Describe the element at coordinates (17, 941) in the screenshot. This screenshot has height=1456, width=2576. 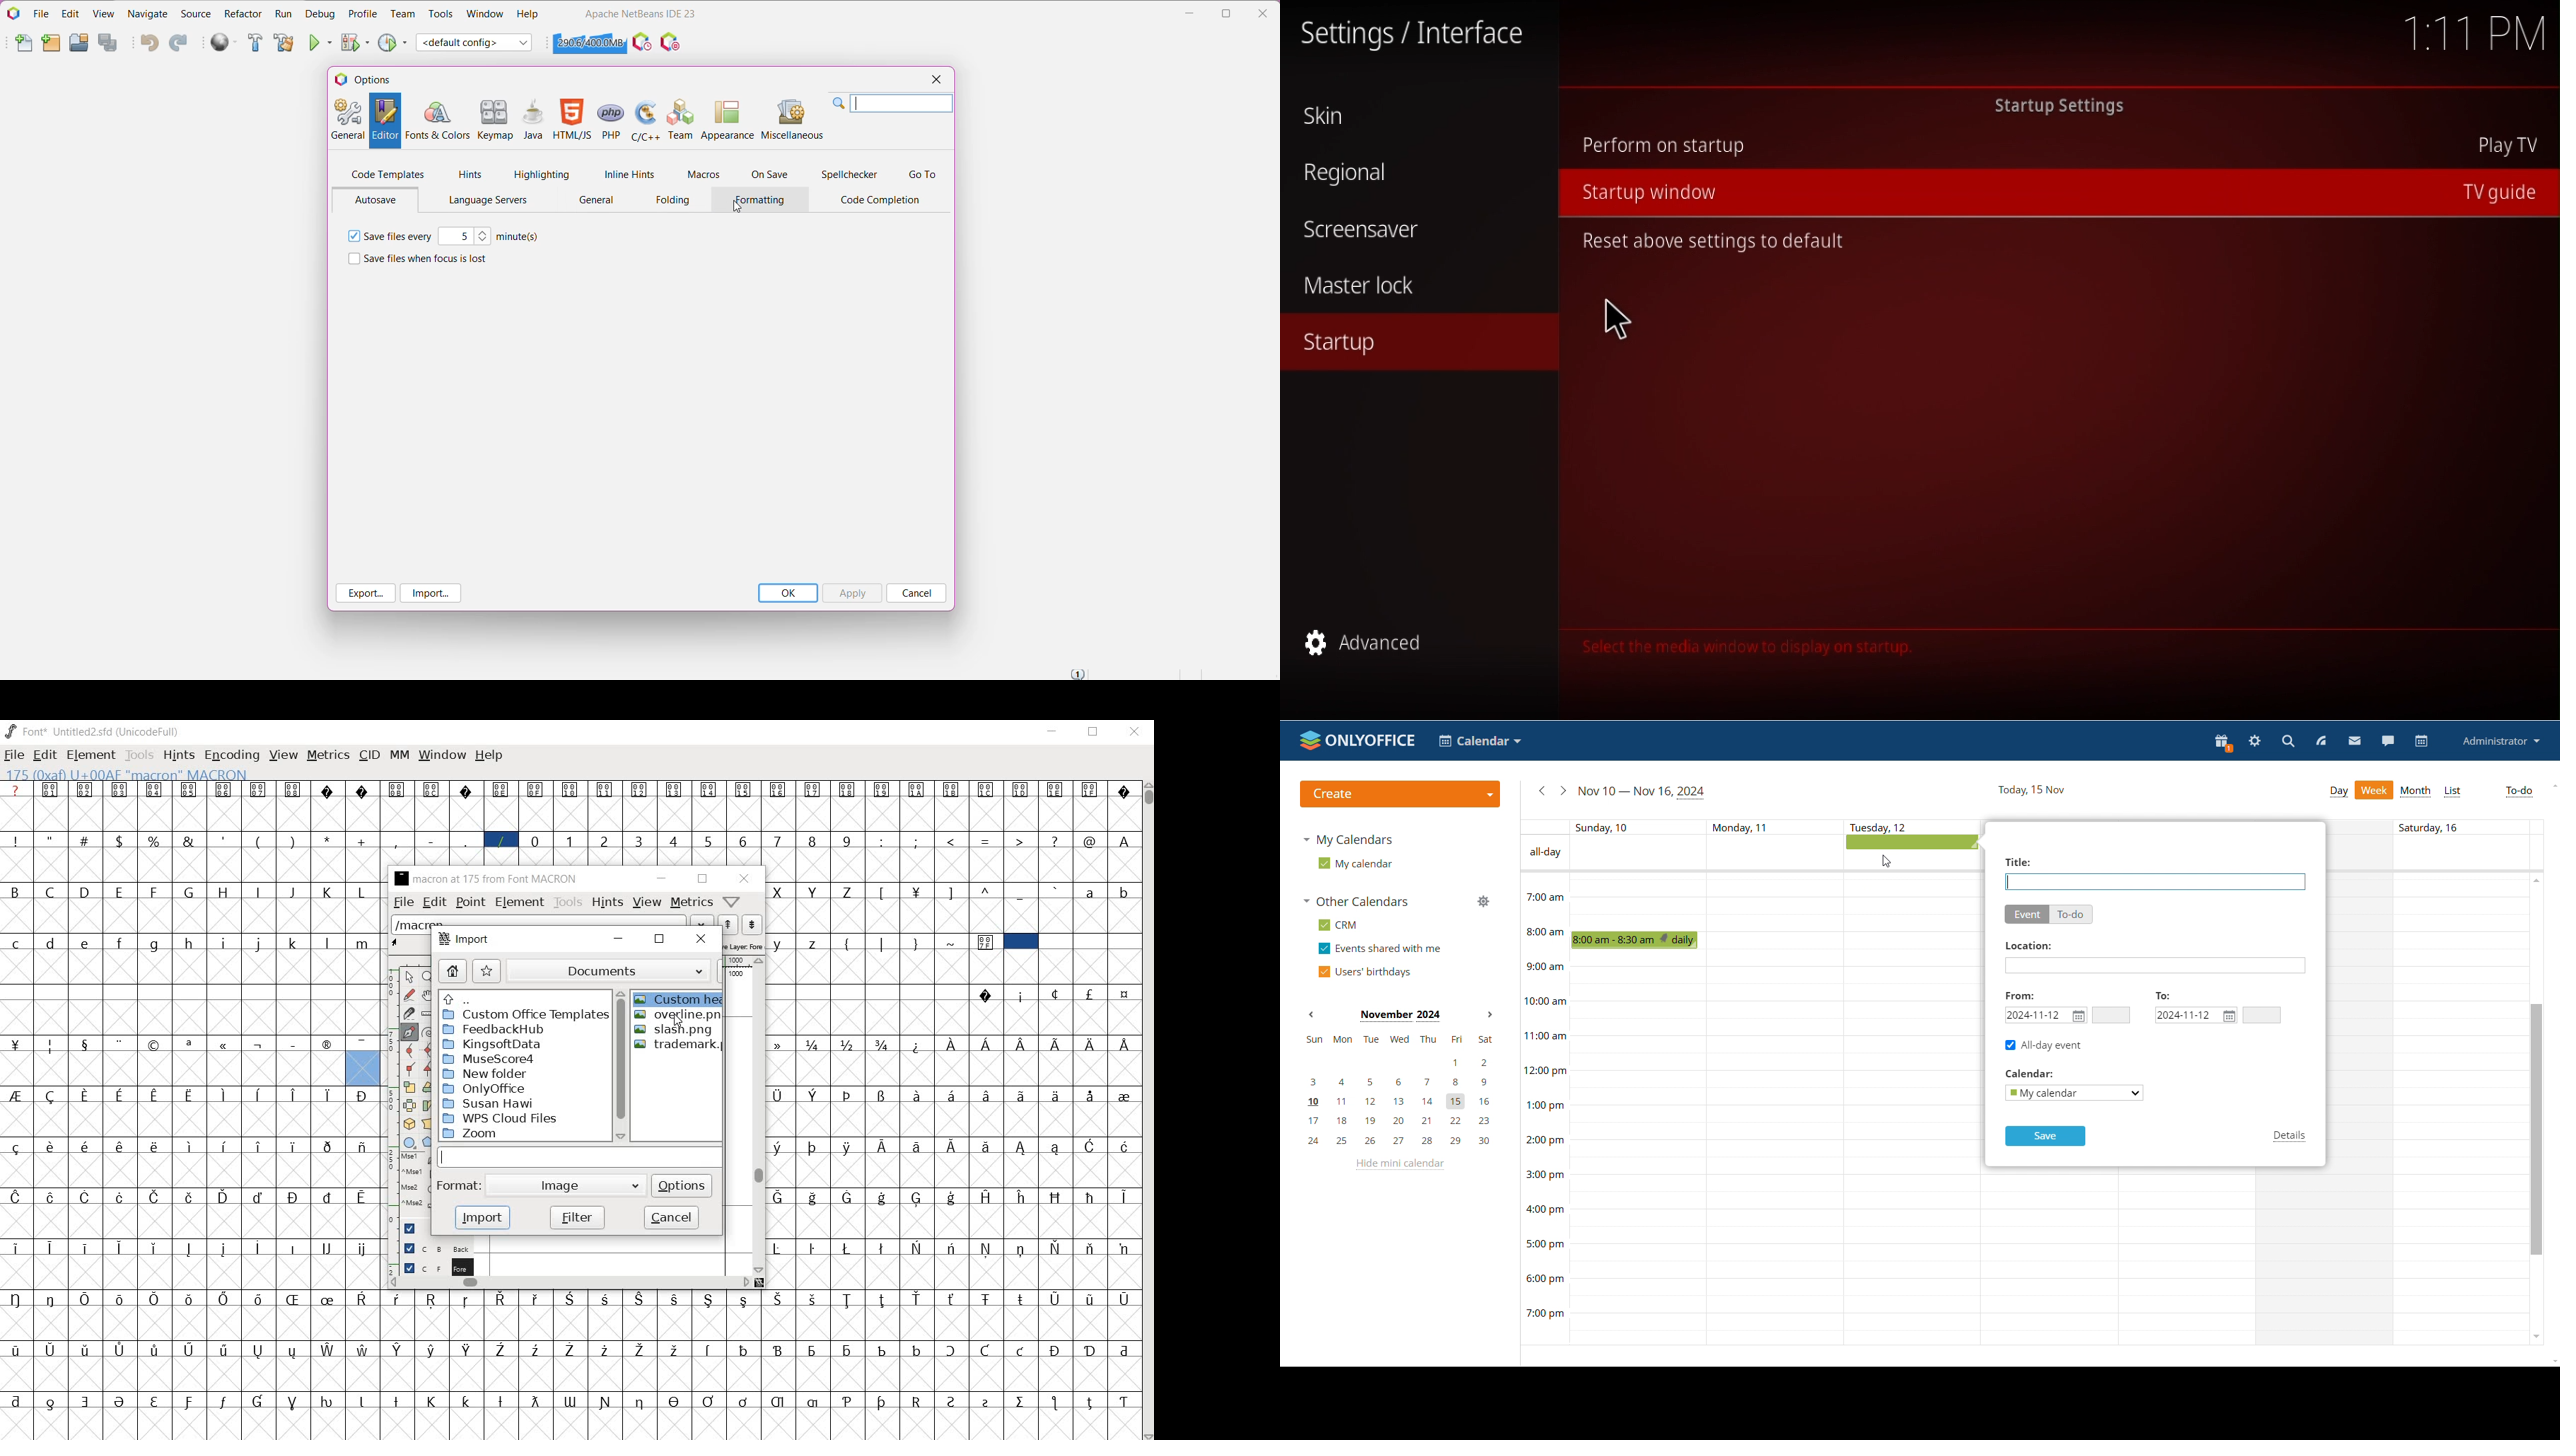
I see `c` at that location.